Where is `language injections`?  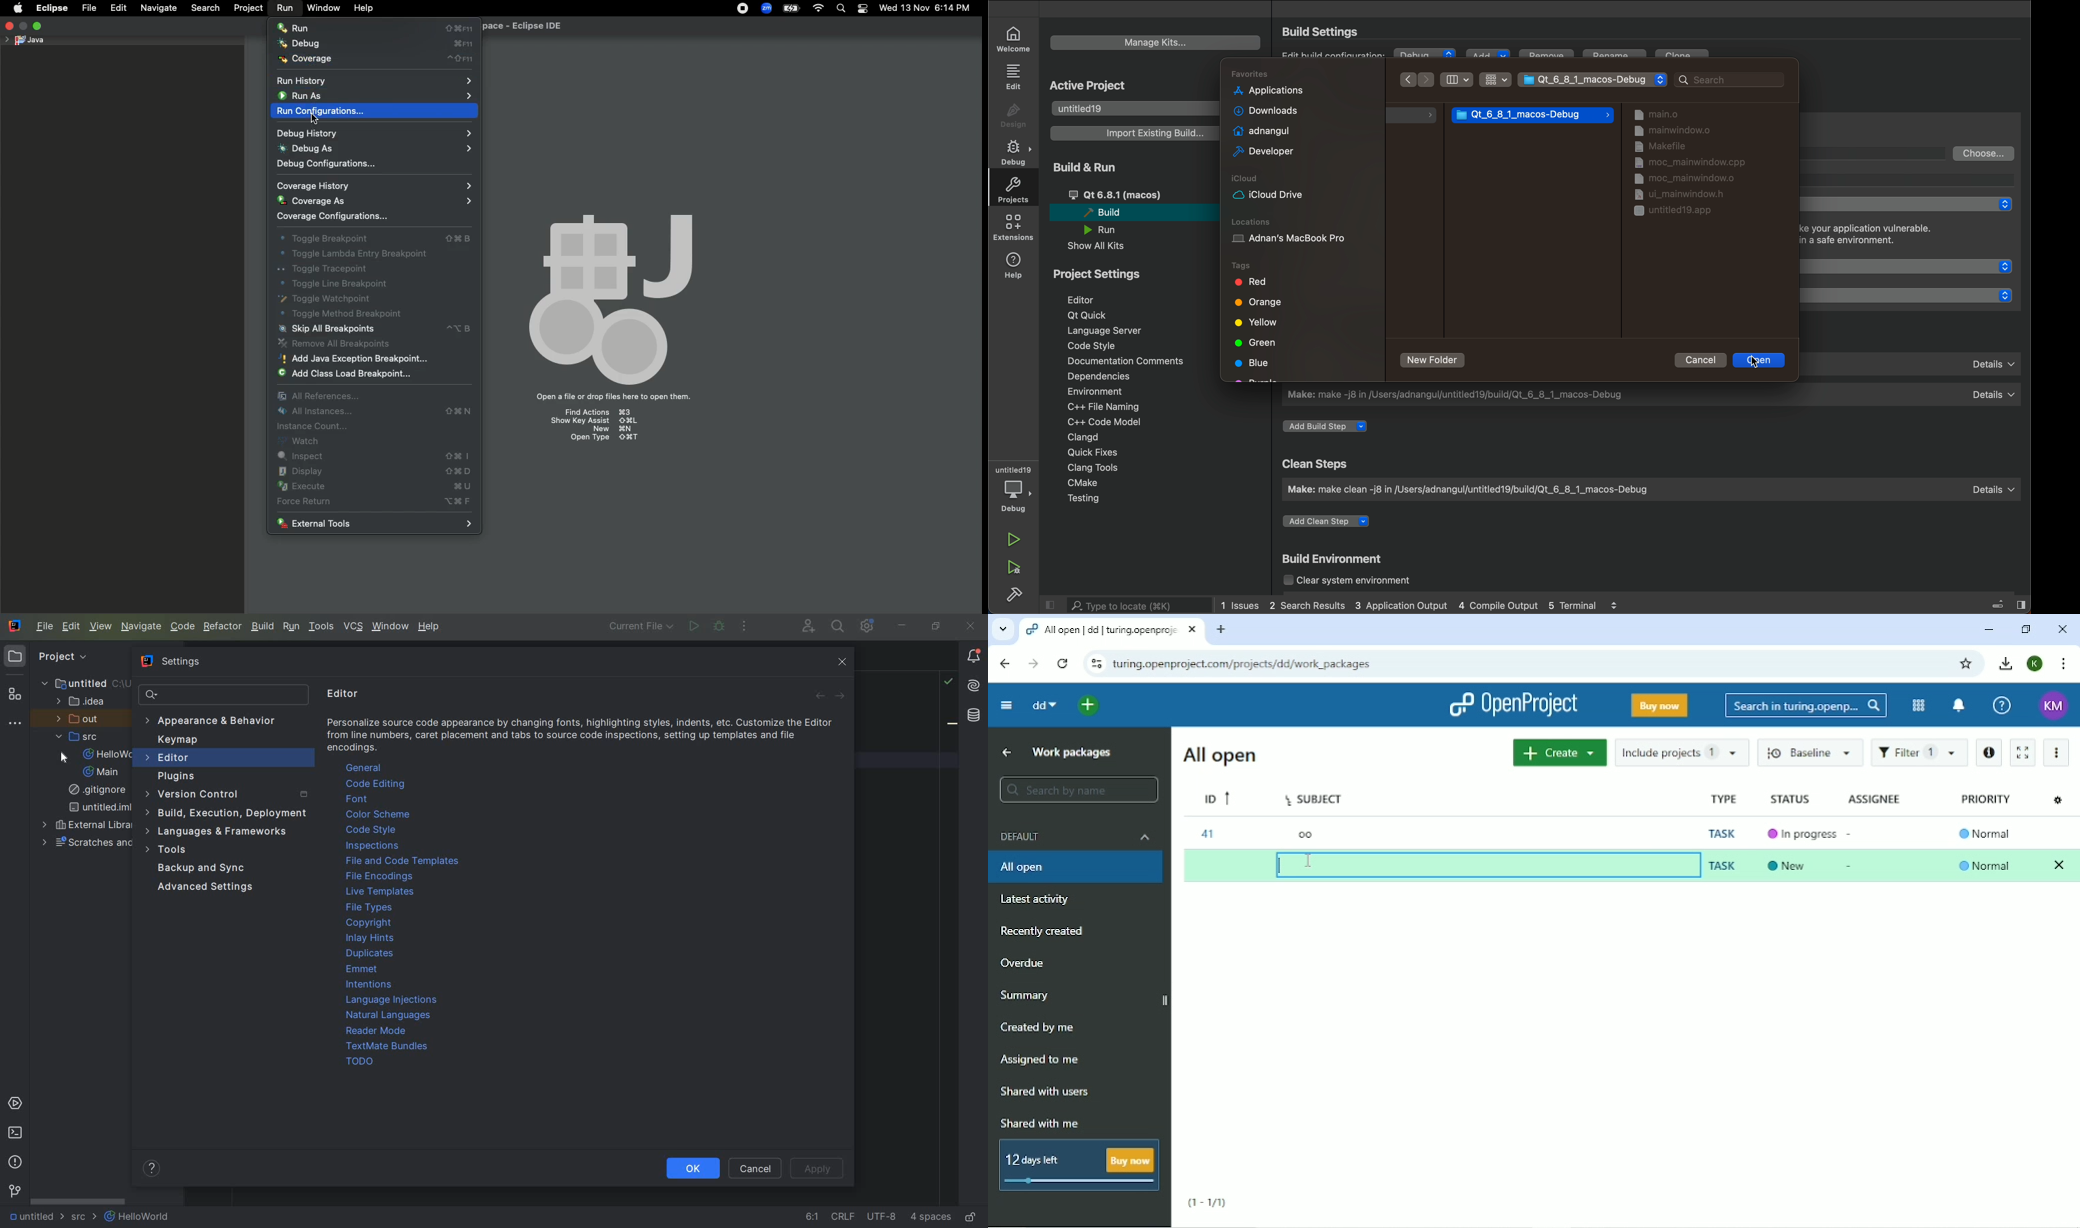 language injections is located at coordinates (393, 1000).